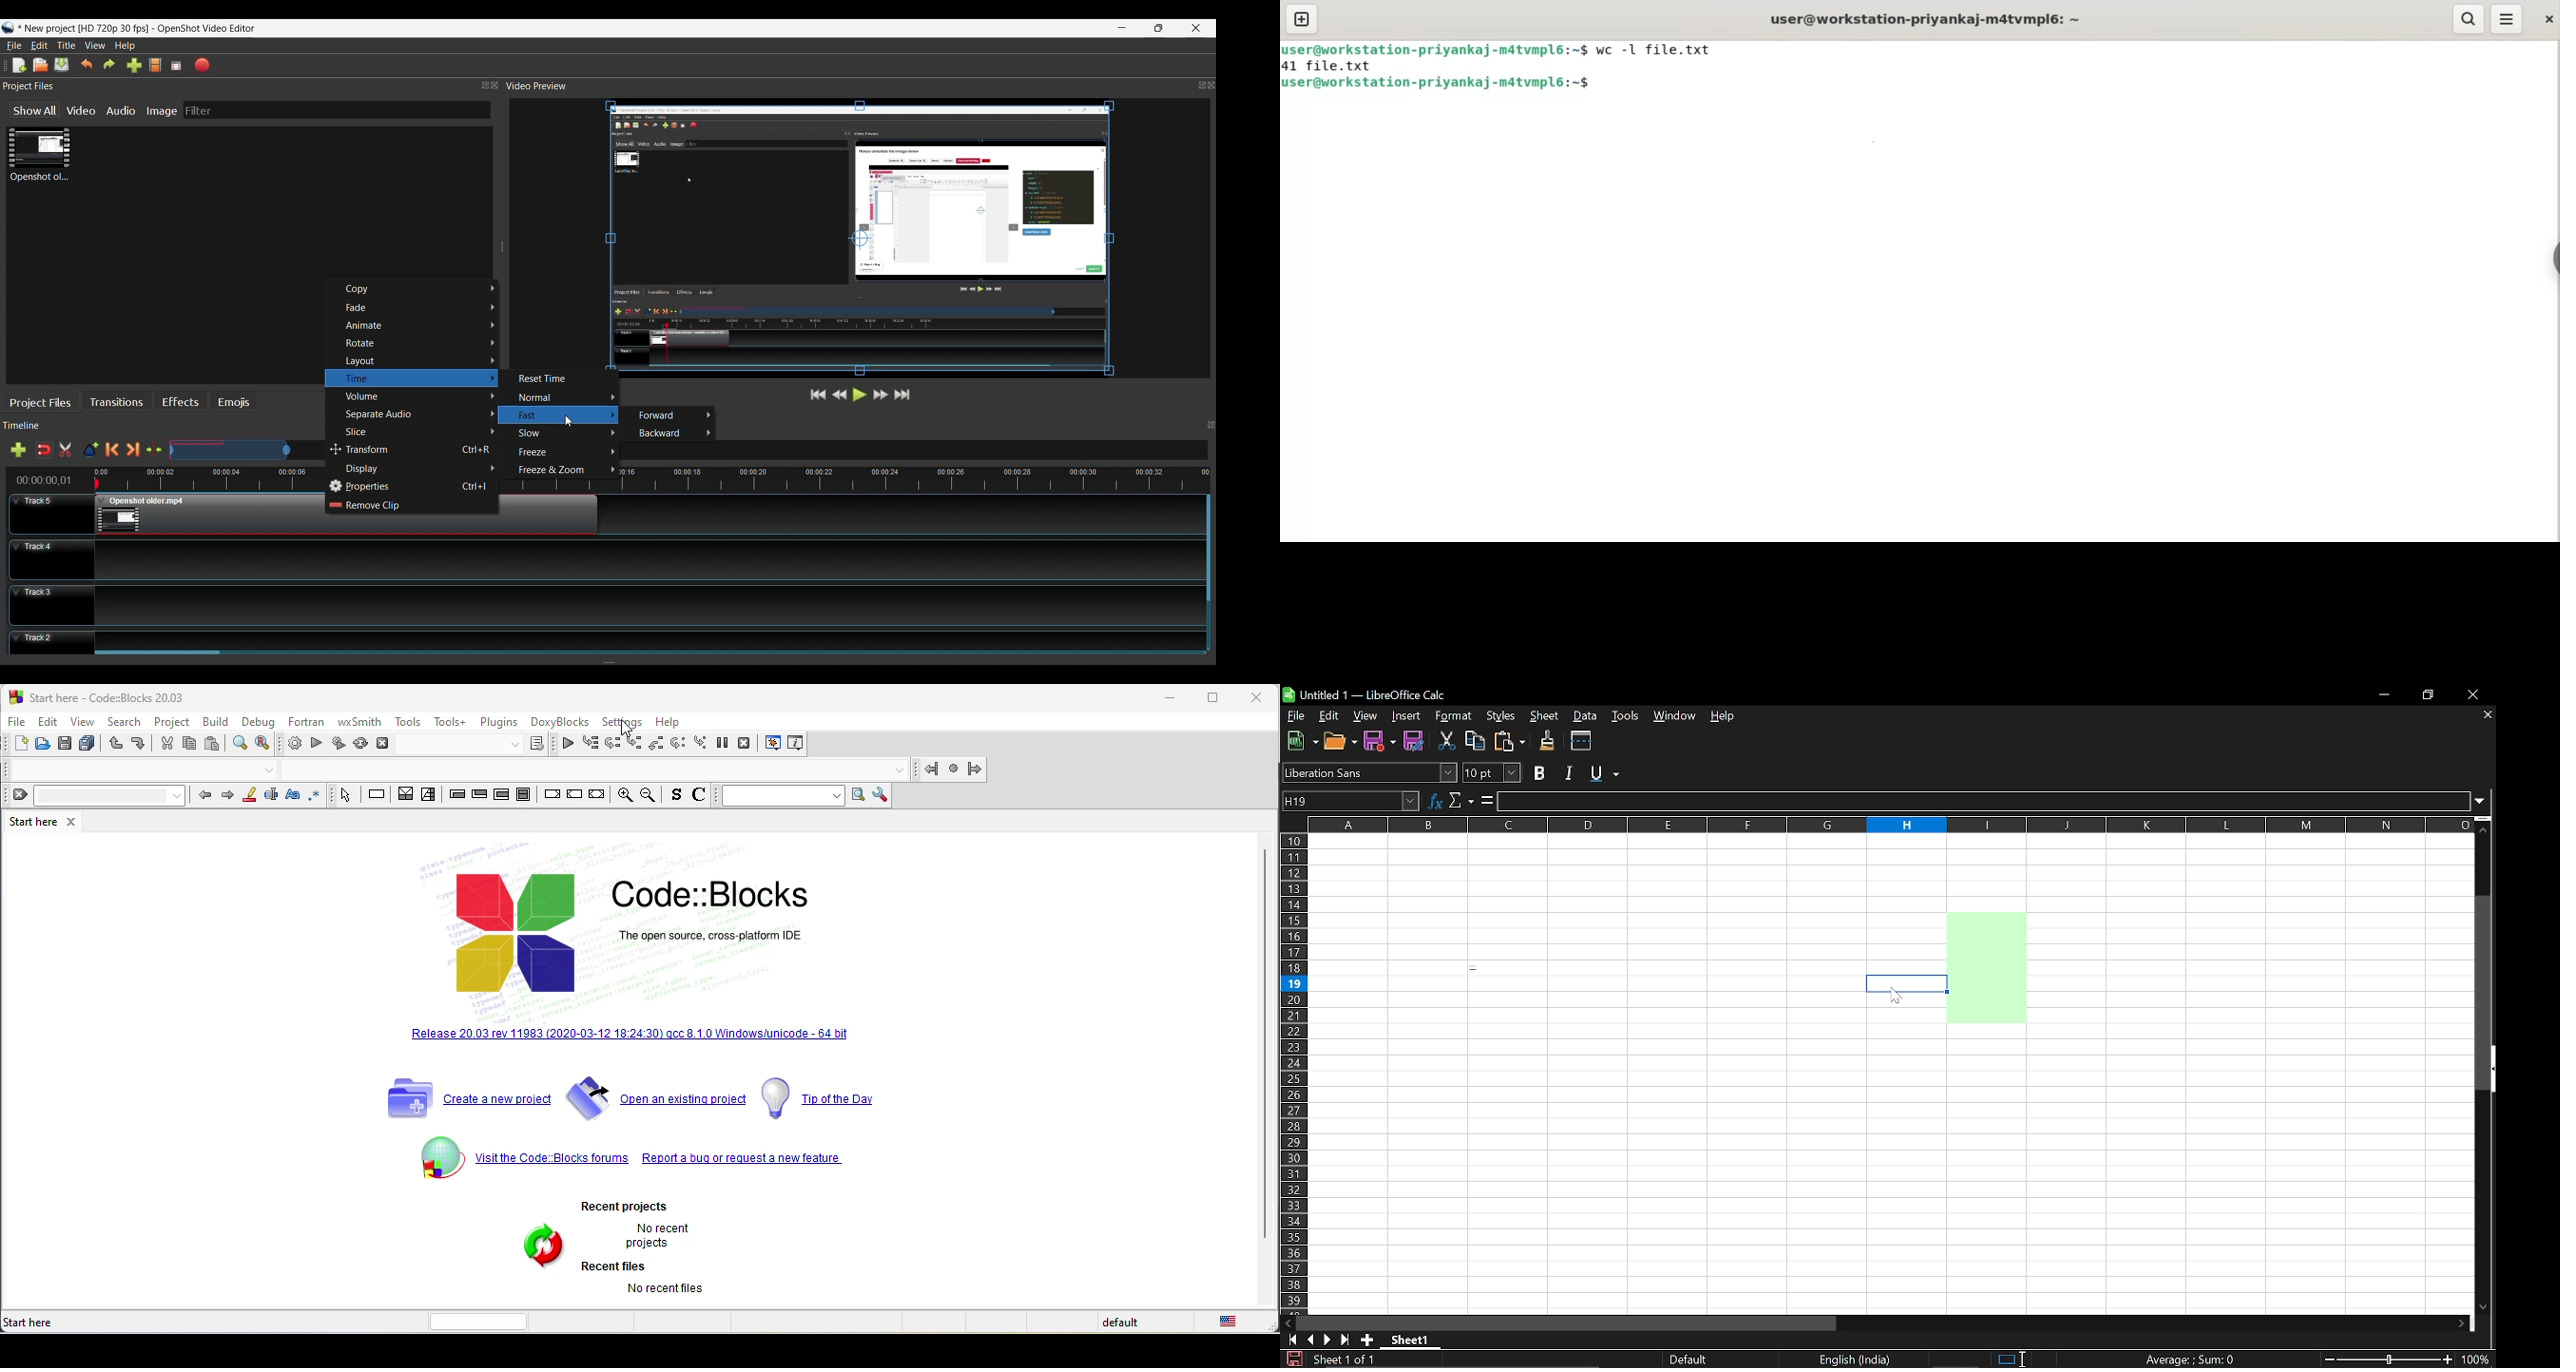  I want to click on break debugger, so click(726, 746).